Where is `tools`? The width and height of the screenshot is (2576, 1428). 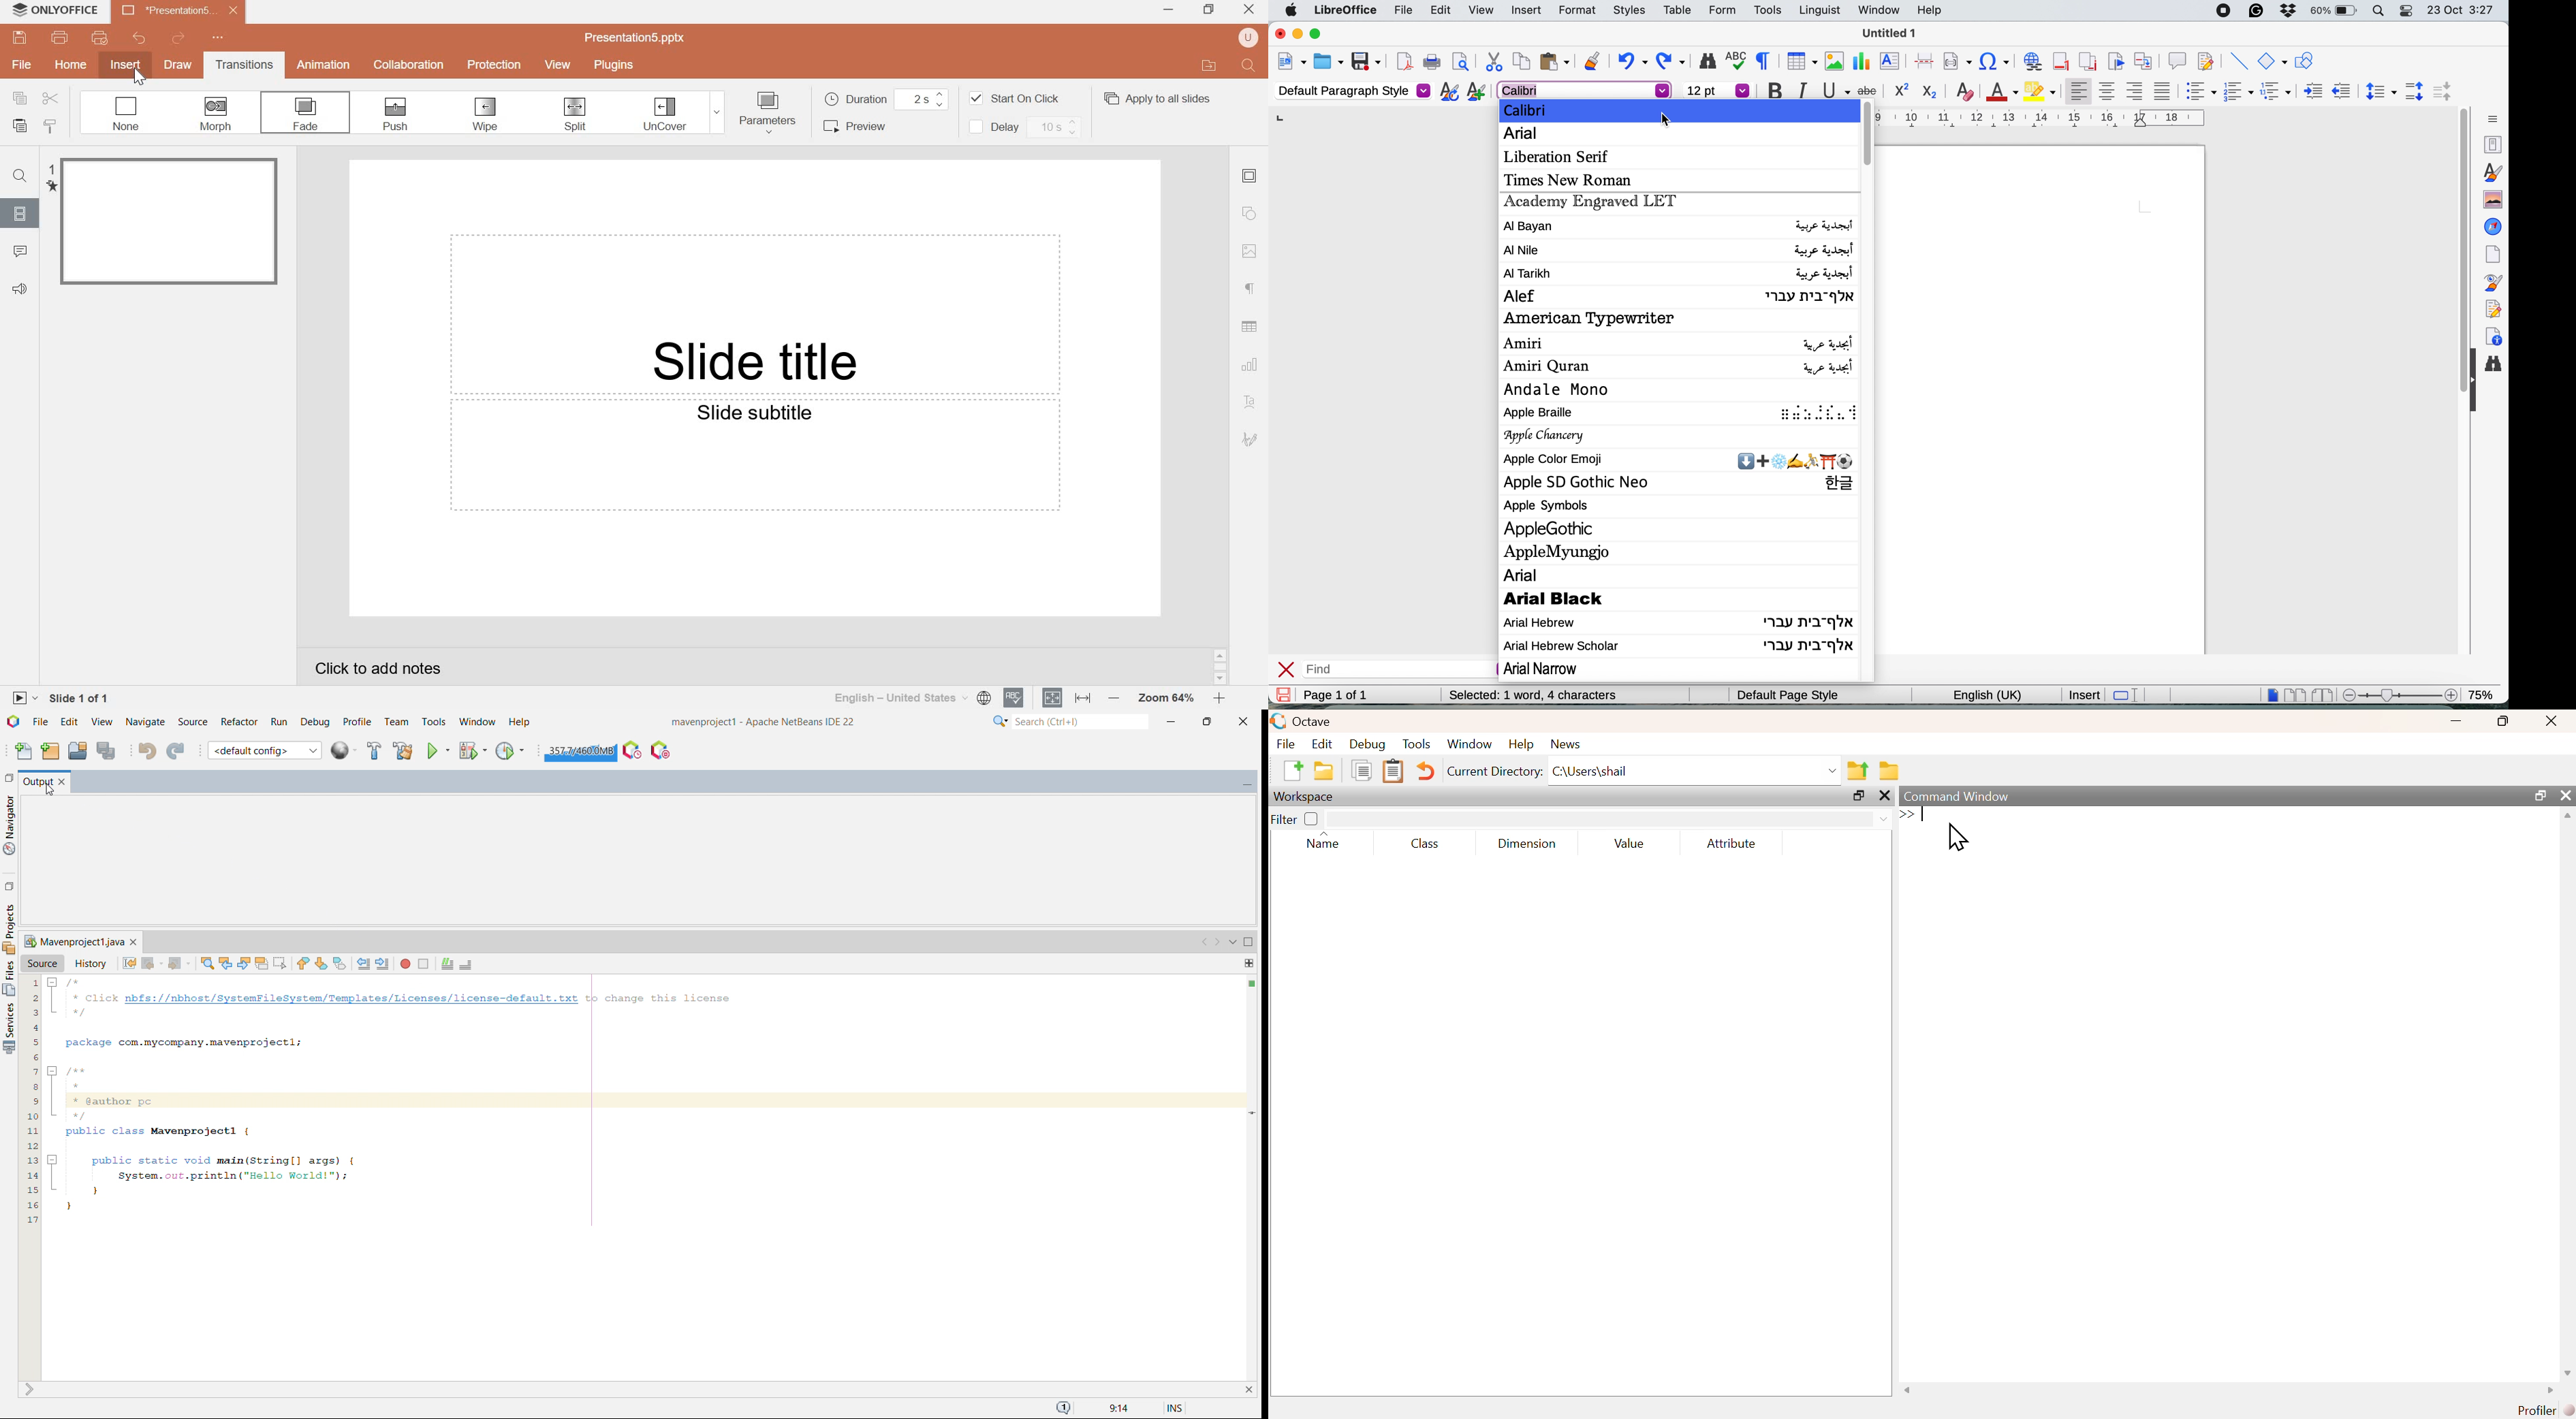 tools is located at coordinates (1768, 11).